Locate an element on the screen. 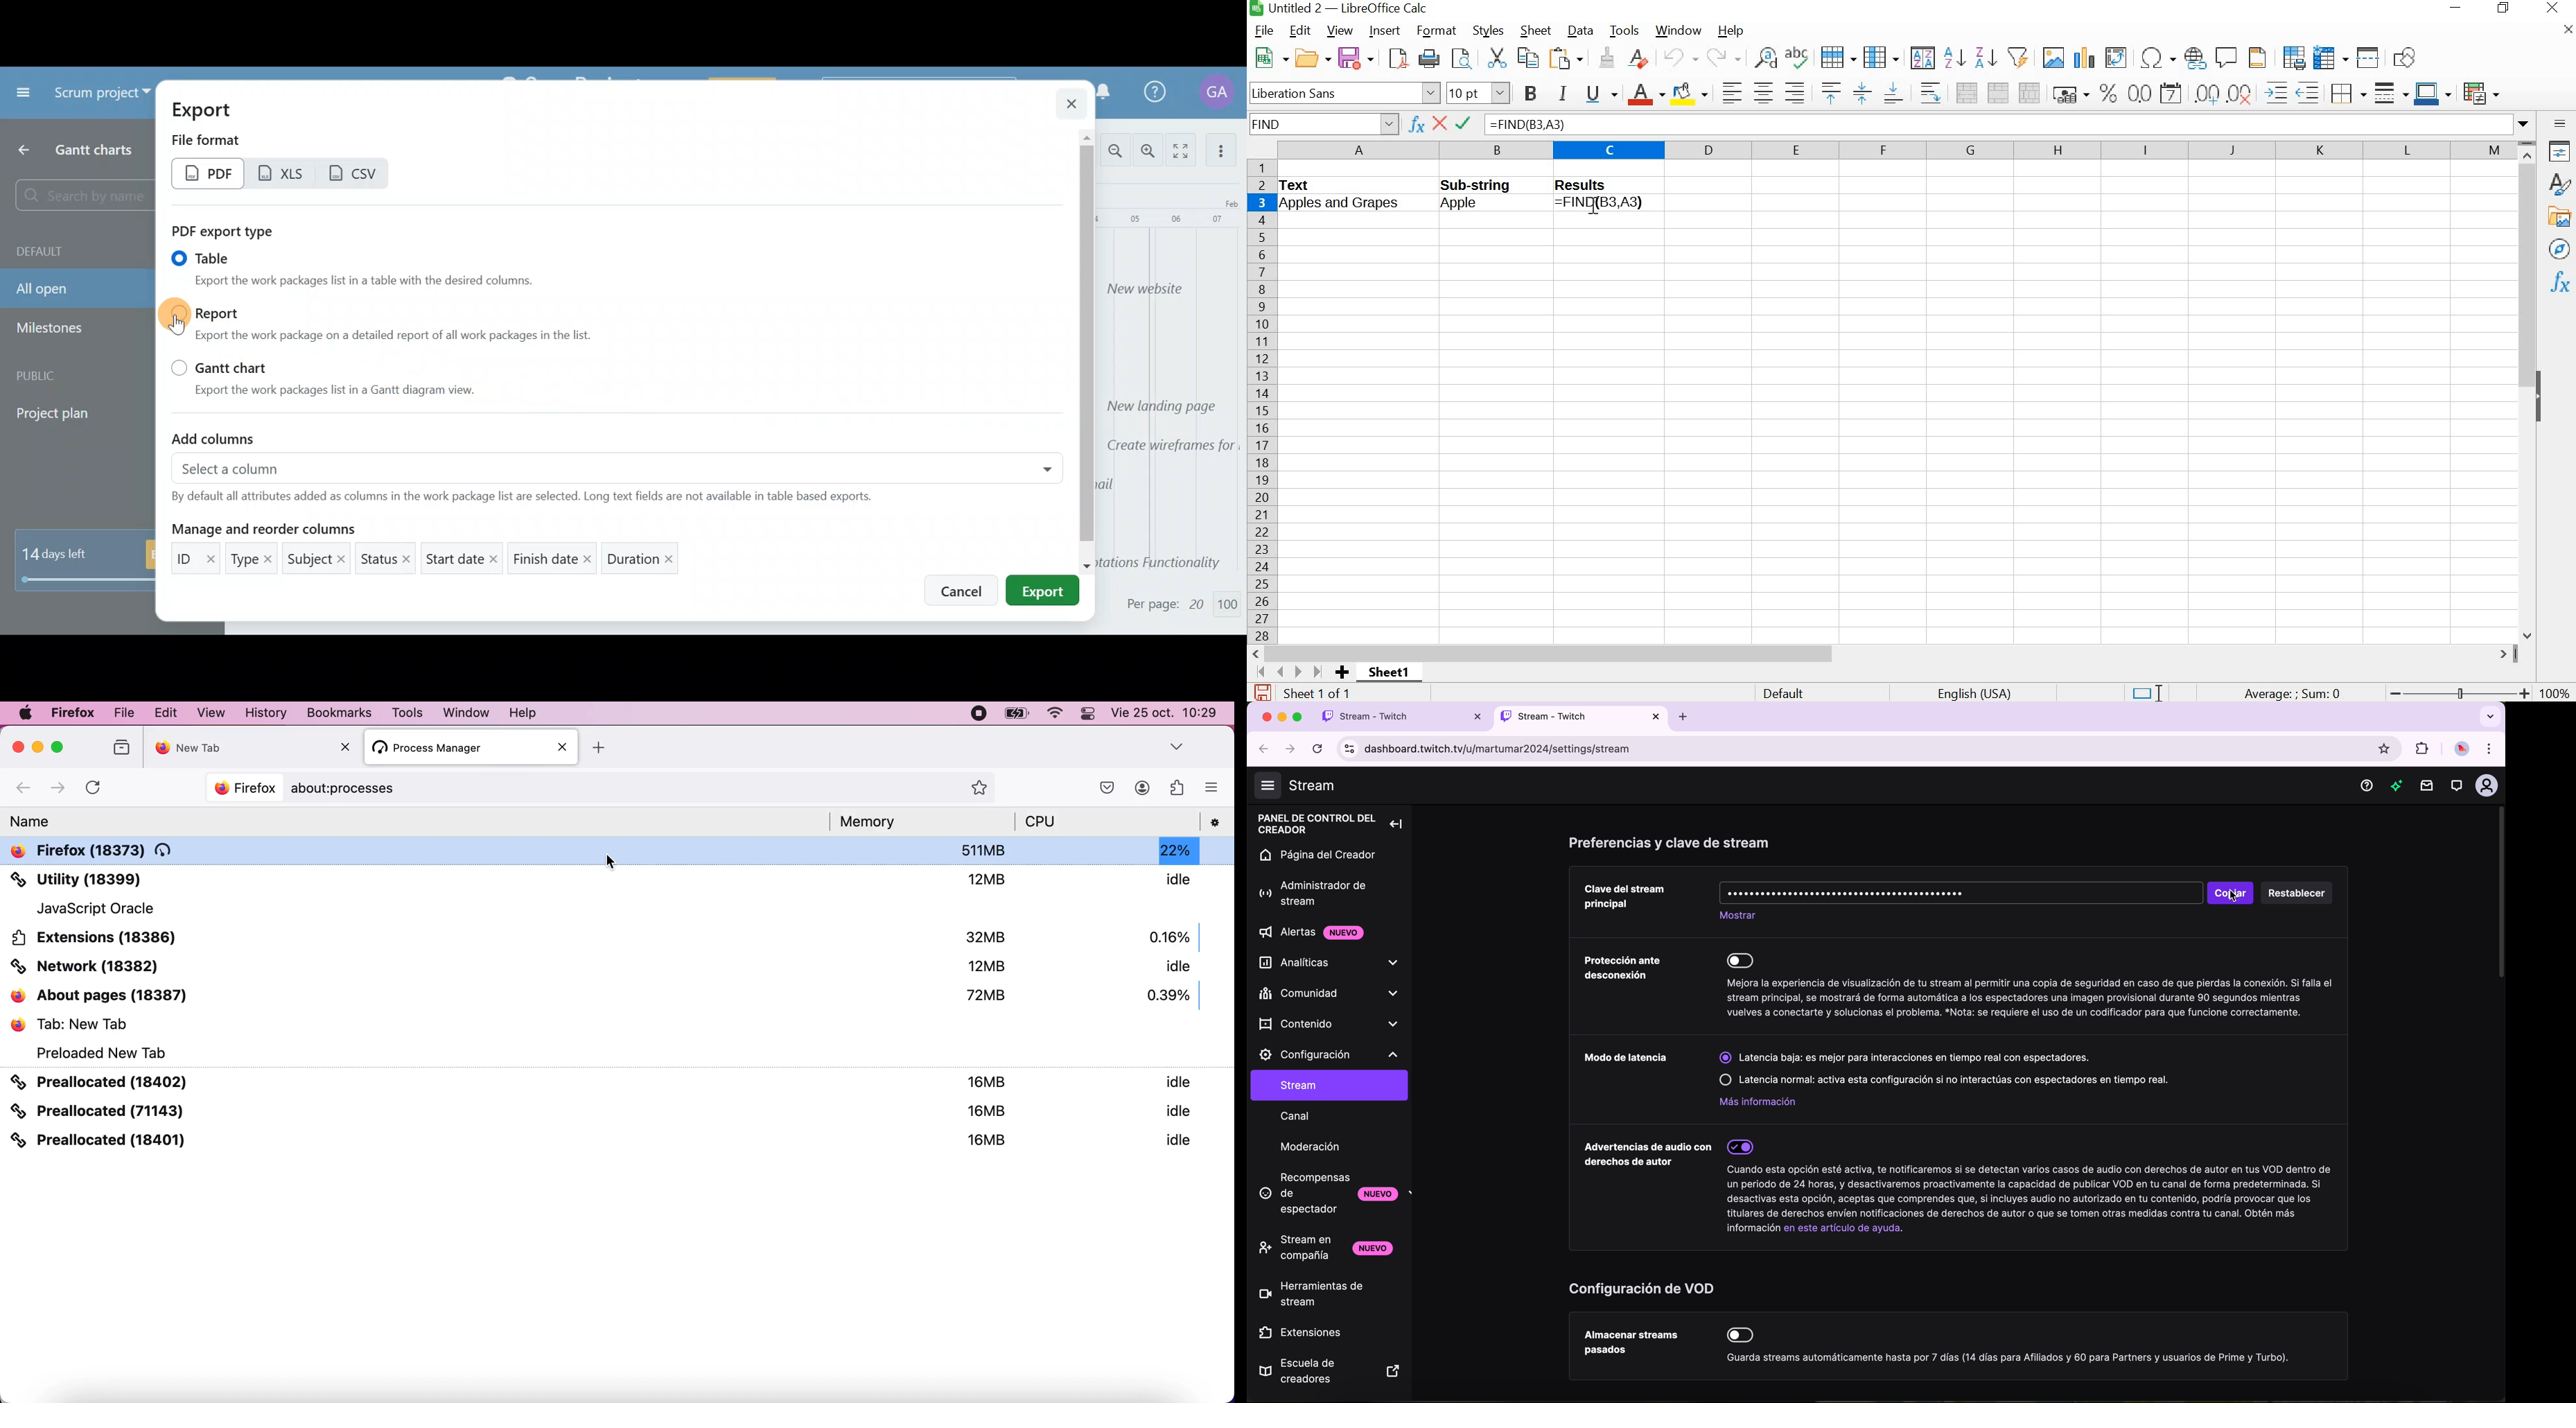 Image resolution: width=2576 pixels, height=1428 pixels. window is located at coordinates (1681, 31).